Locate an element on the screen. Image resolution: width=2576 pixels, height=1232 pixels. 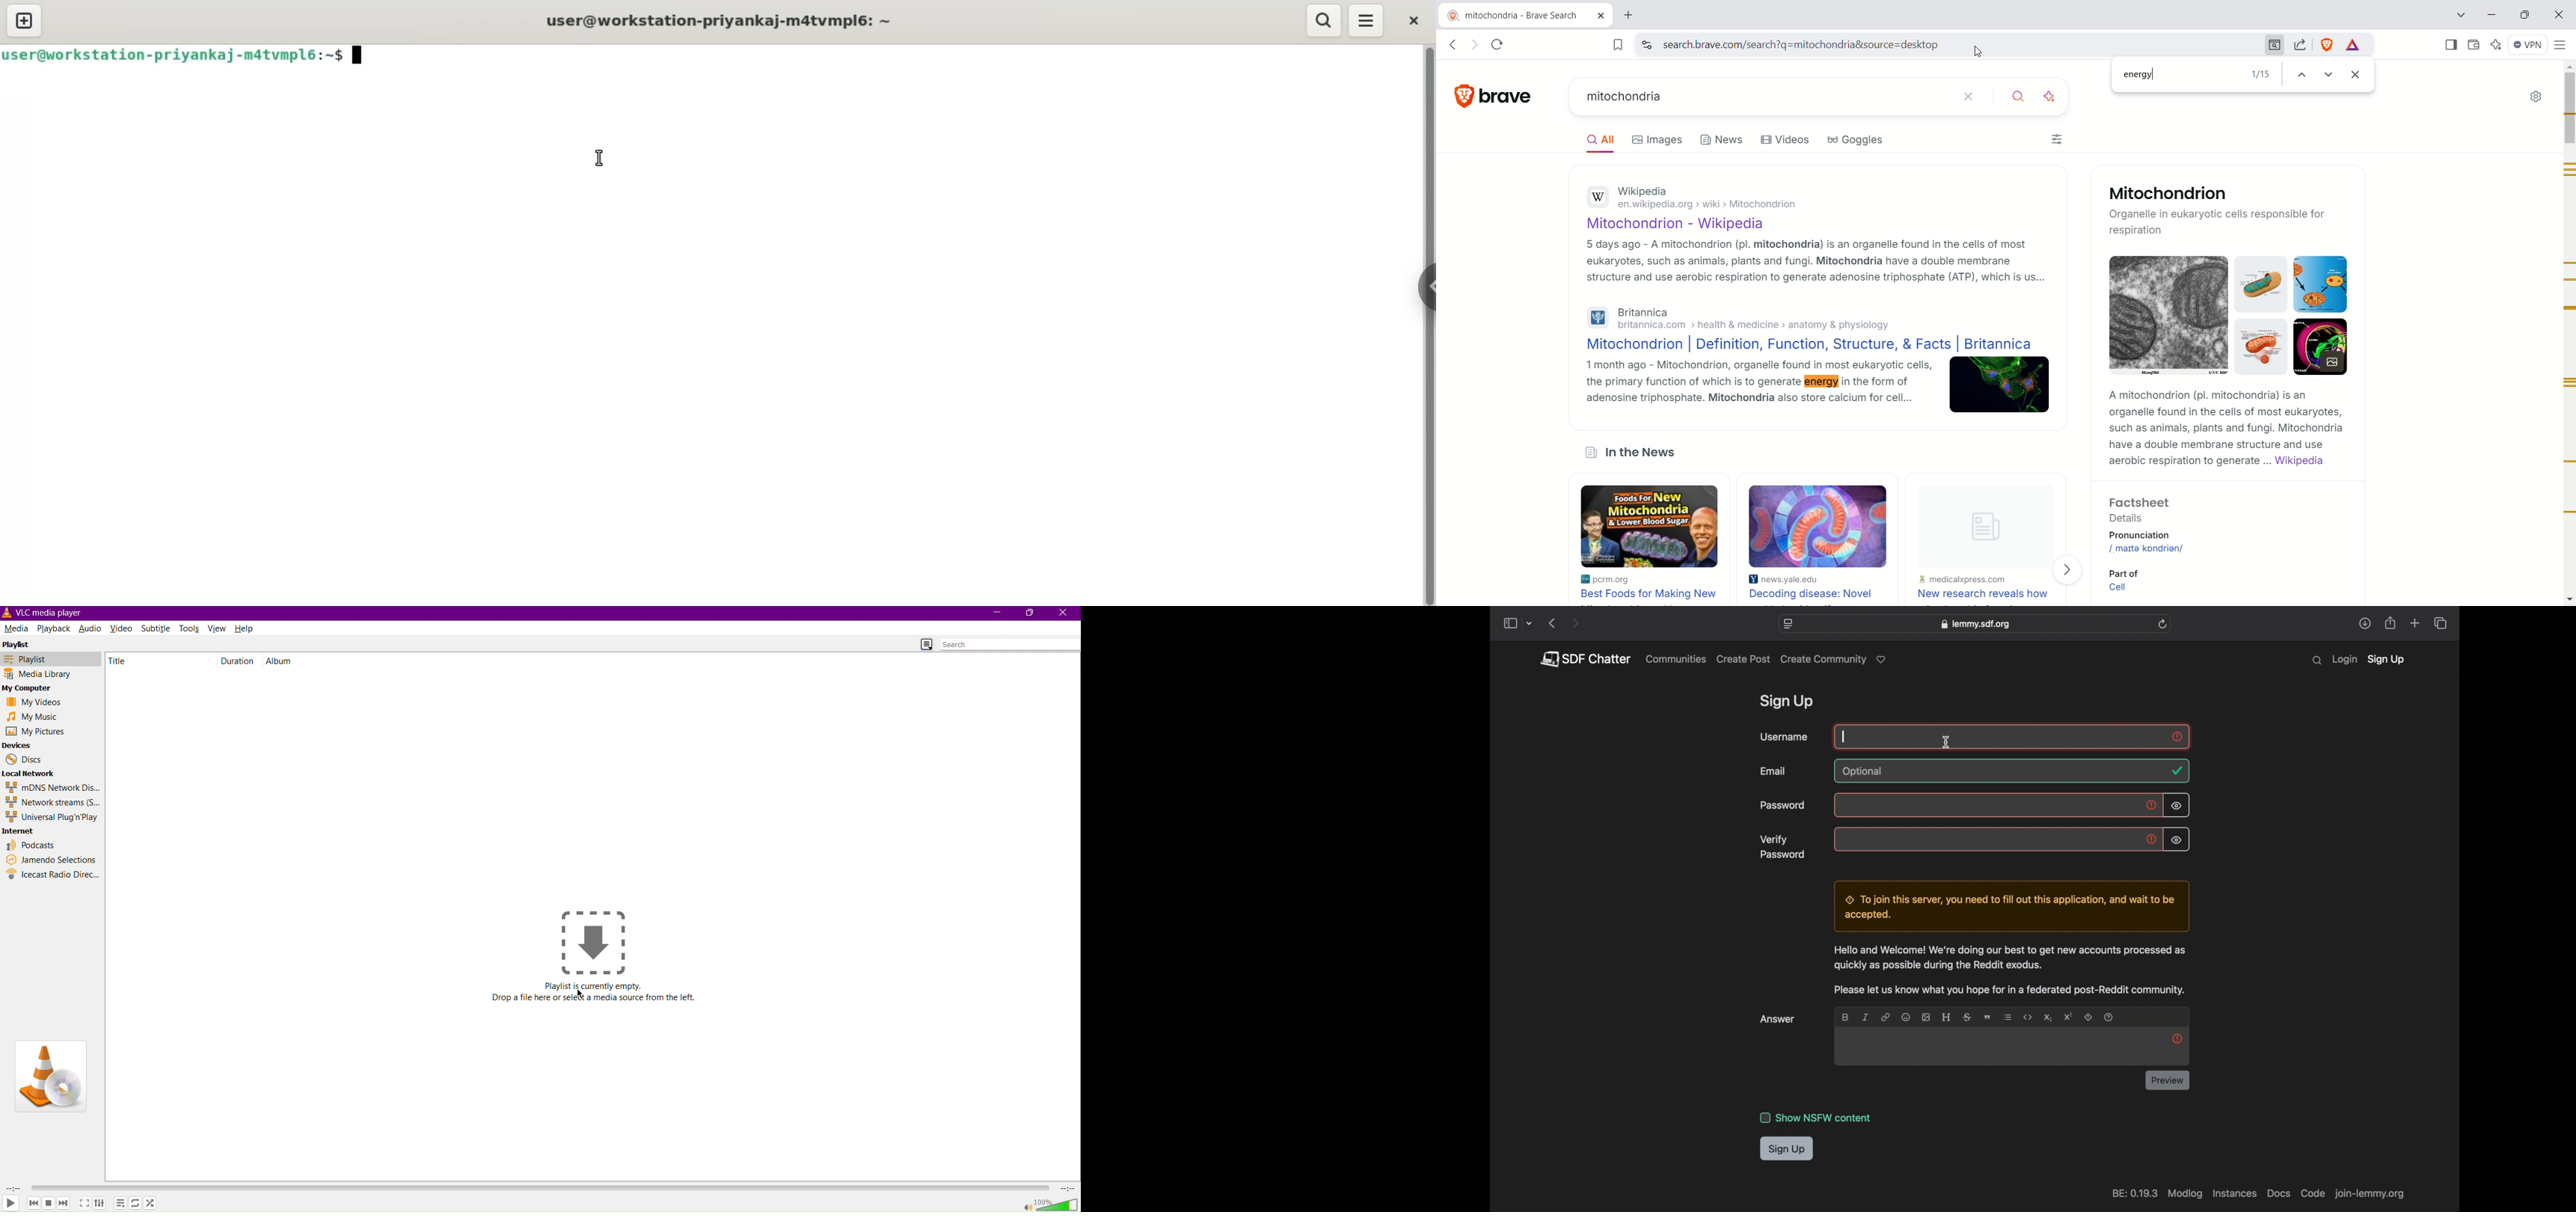
Album is located at coordinates (283, 661).